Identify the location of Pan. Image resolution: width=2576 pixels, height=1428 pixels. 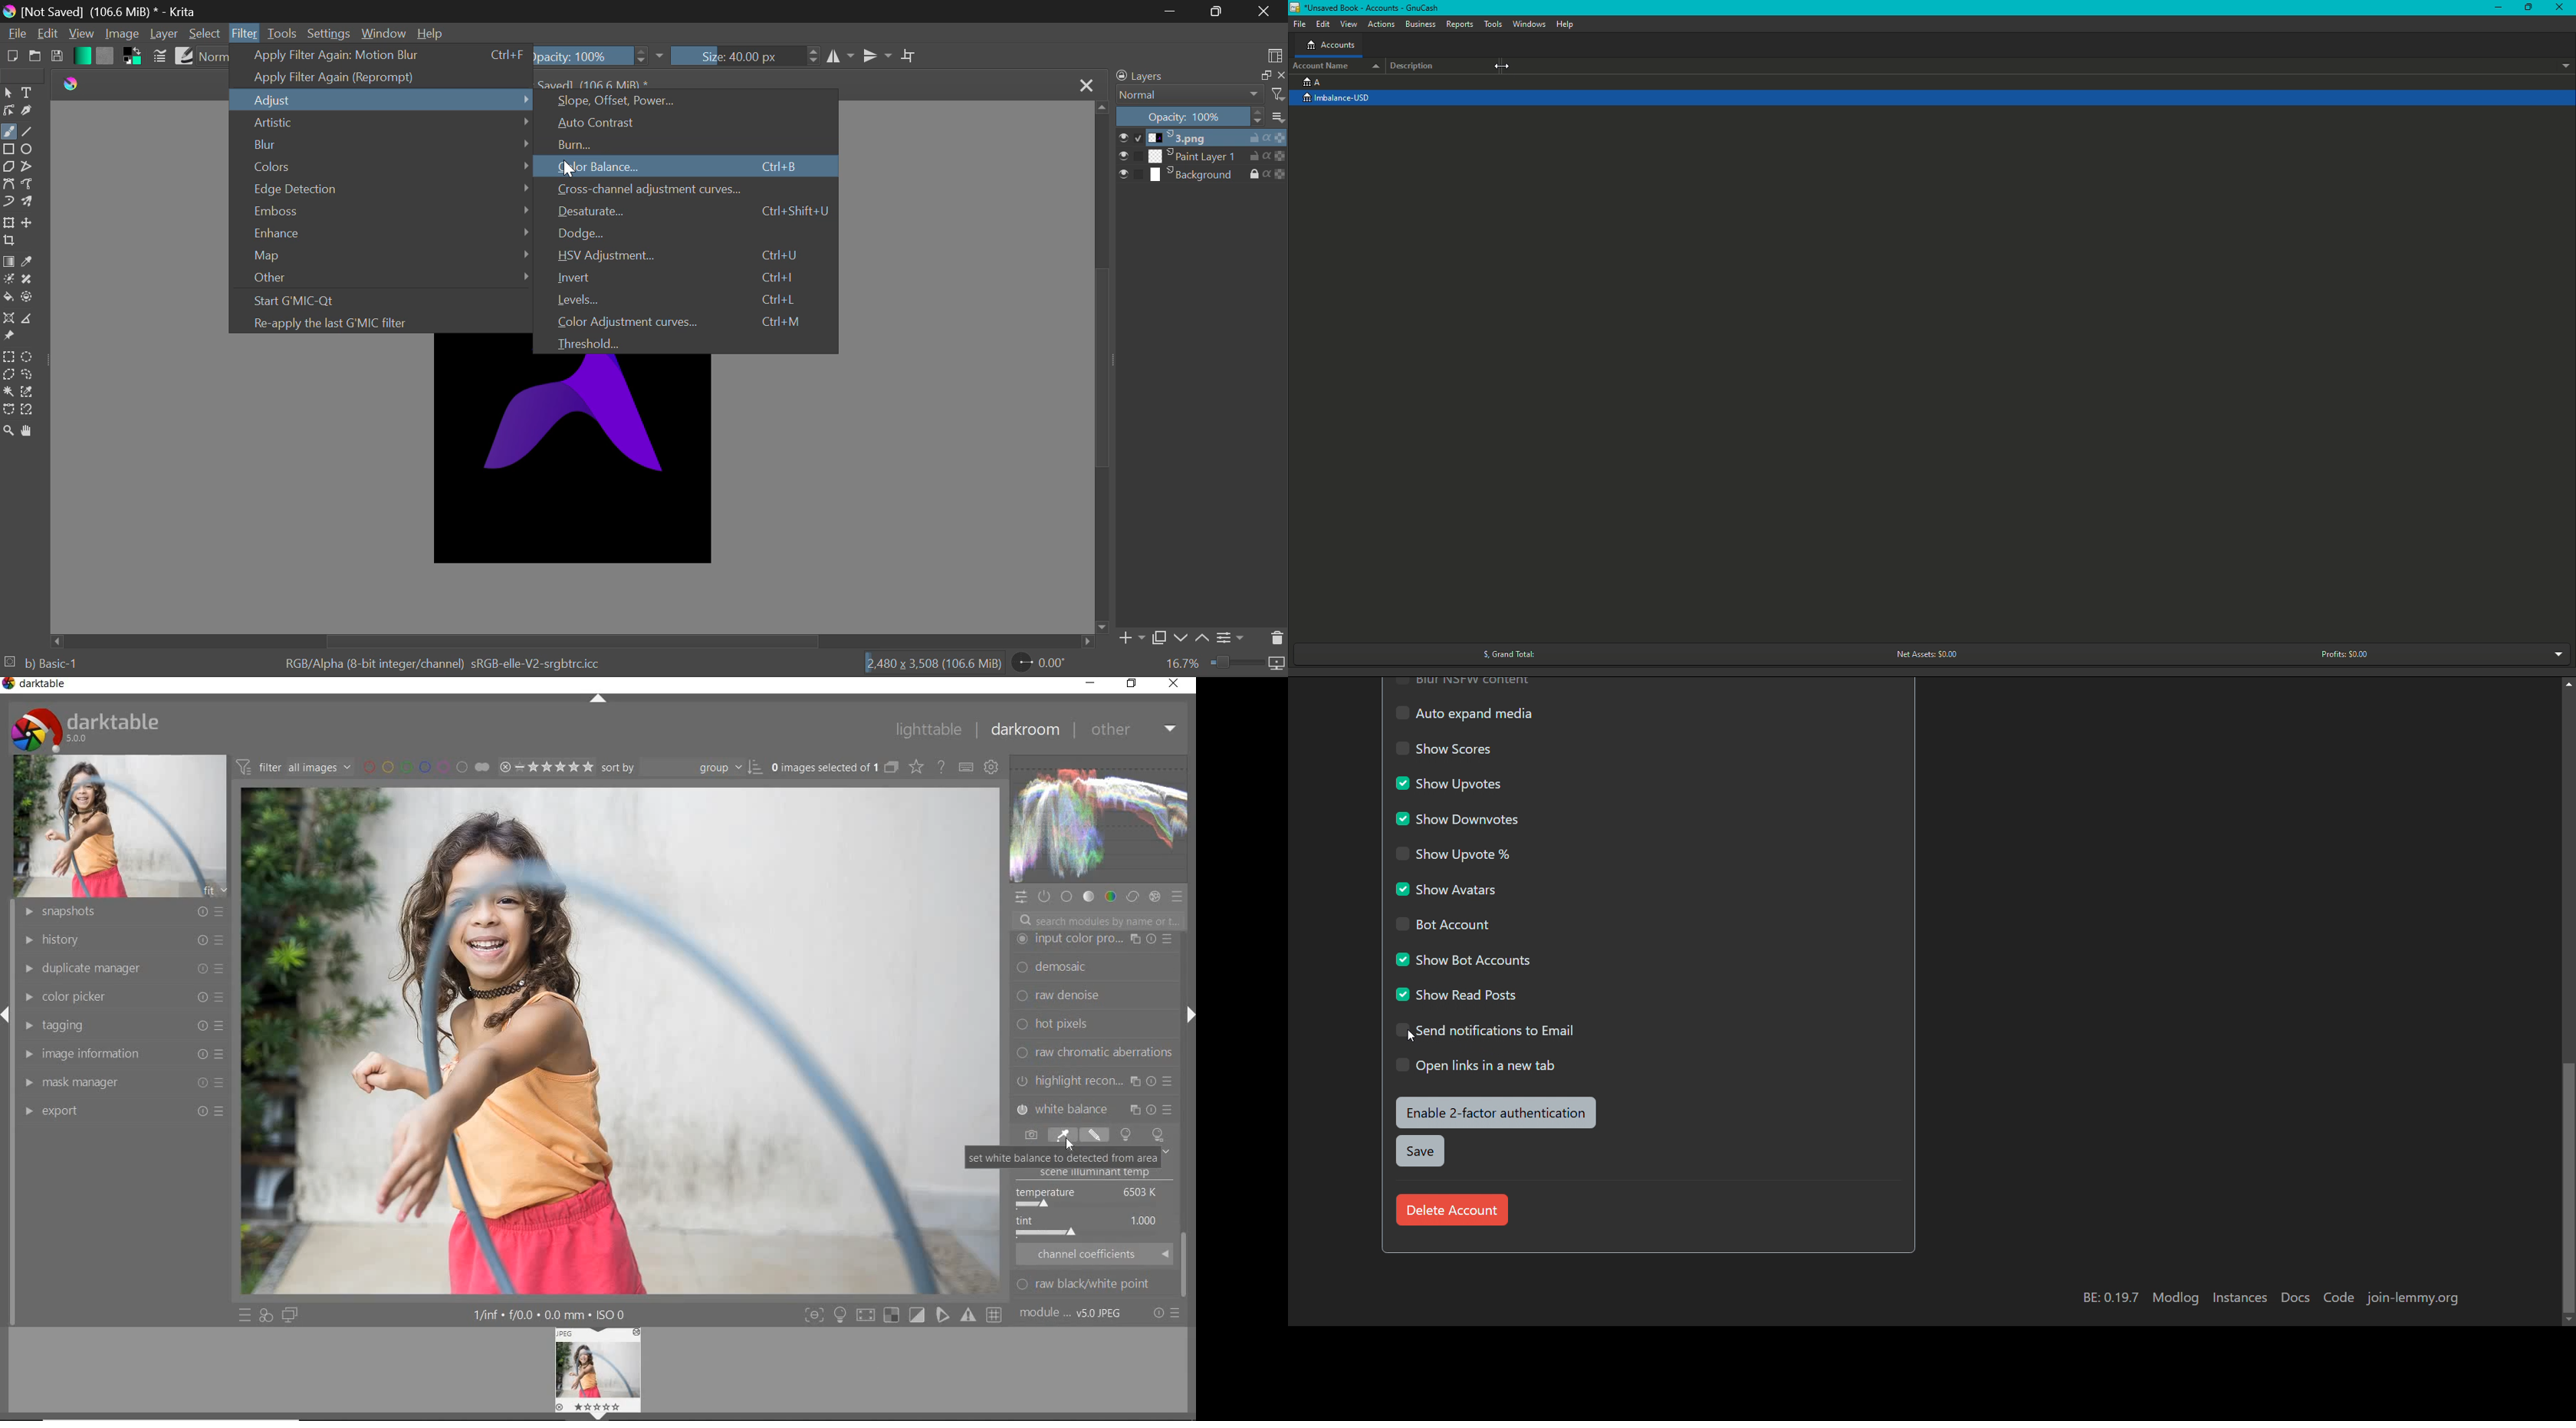
(32, 431).